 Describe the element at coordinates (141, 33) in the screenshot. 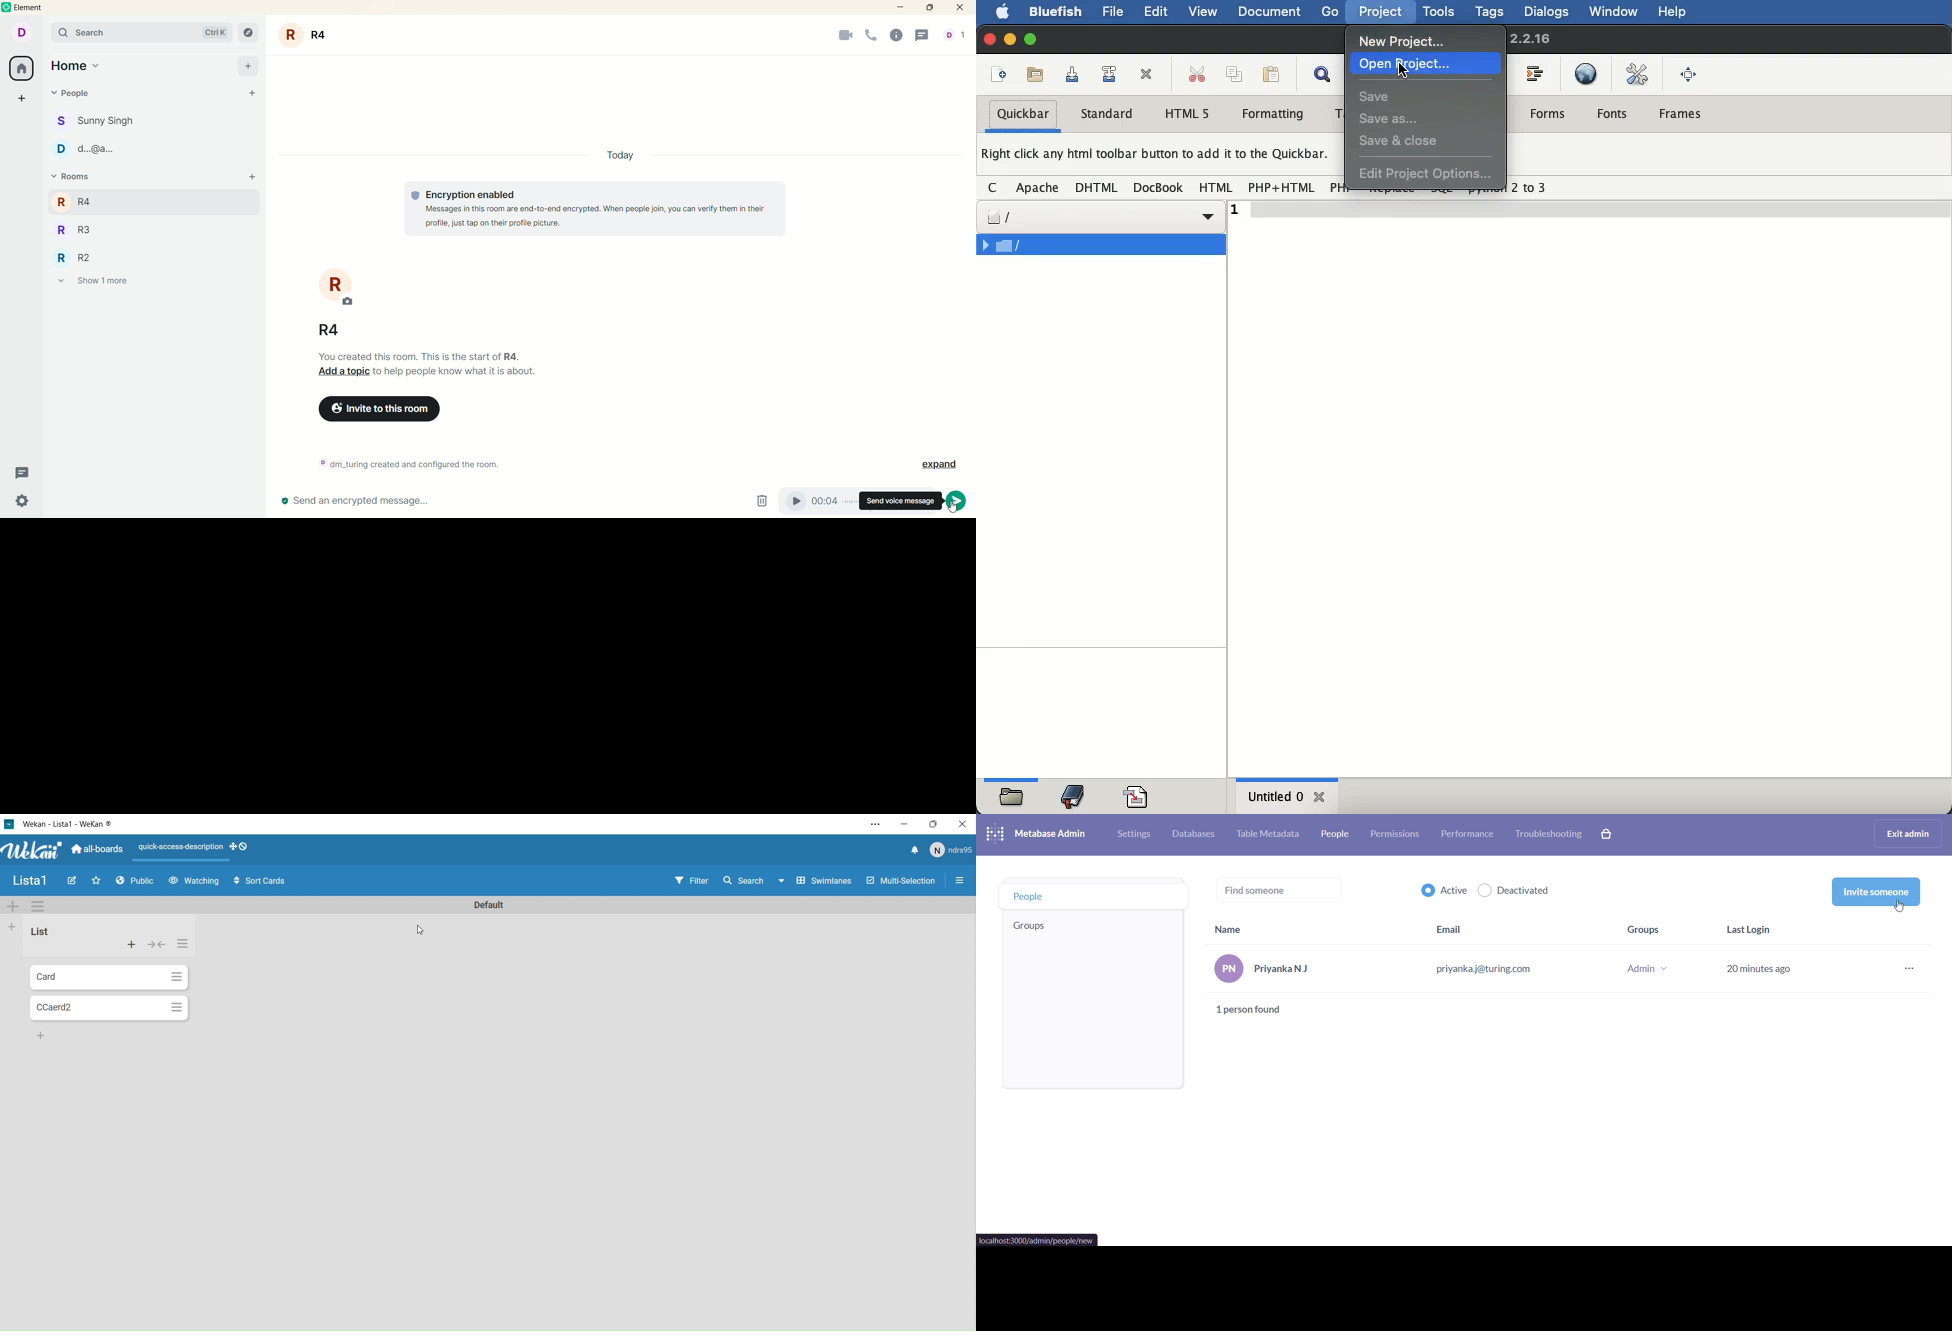

I see `search` at that location.